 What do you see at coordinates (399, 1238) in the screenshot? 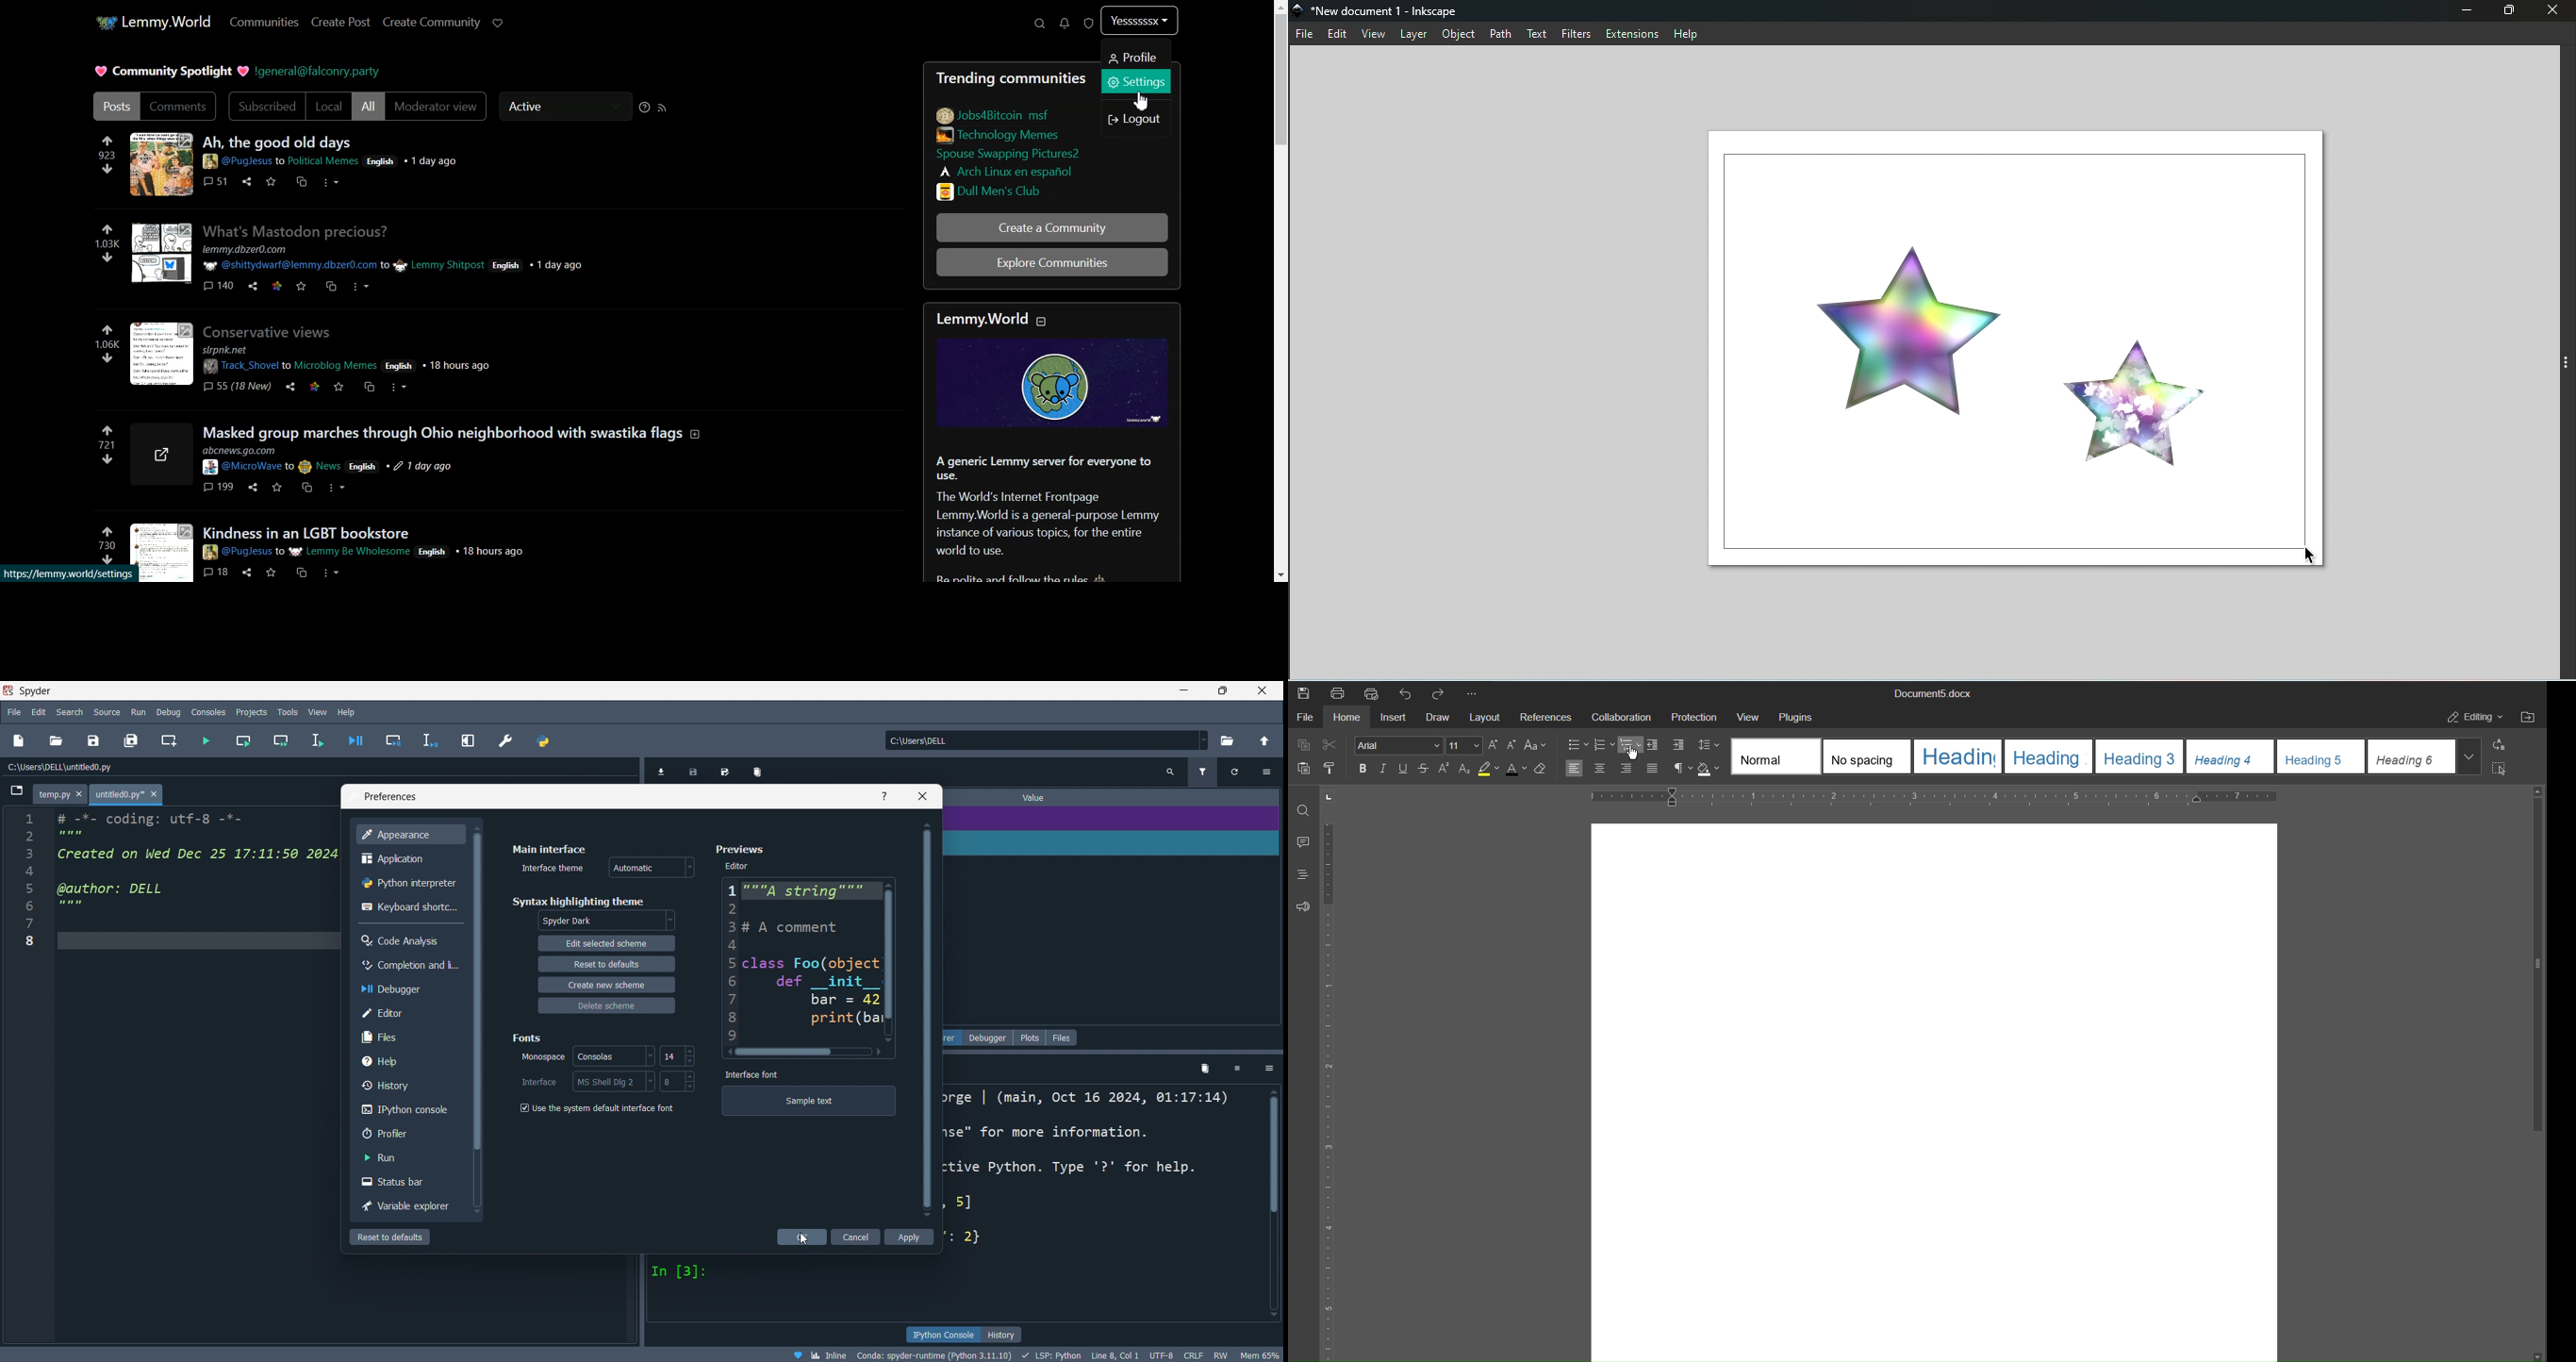
I see `reset to default` at bounding box center [399, 1238].